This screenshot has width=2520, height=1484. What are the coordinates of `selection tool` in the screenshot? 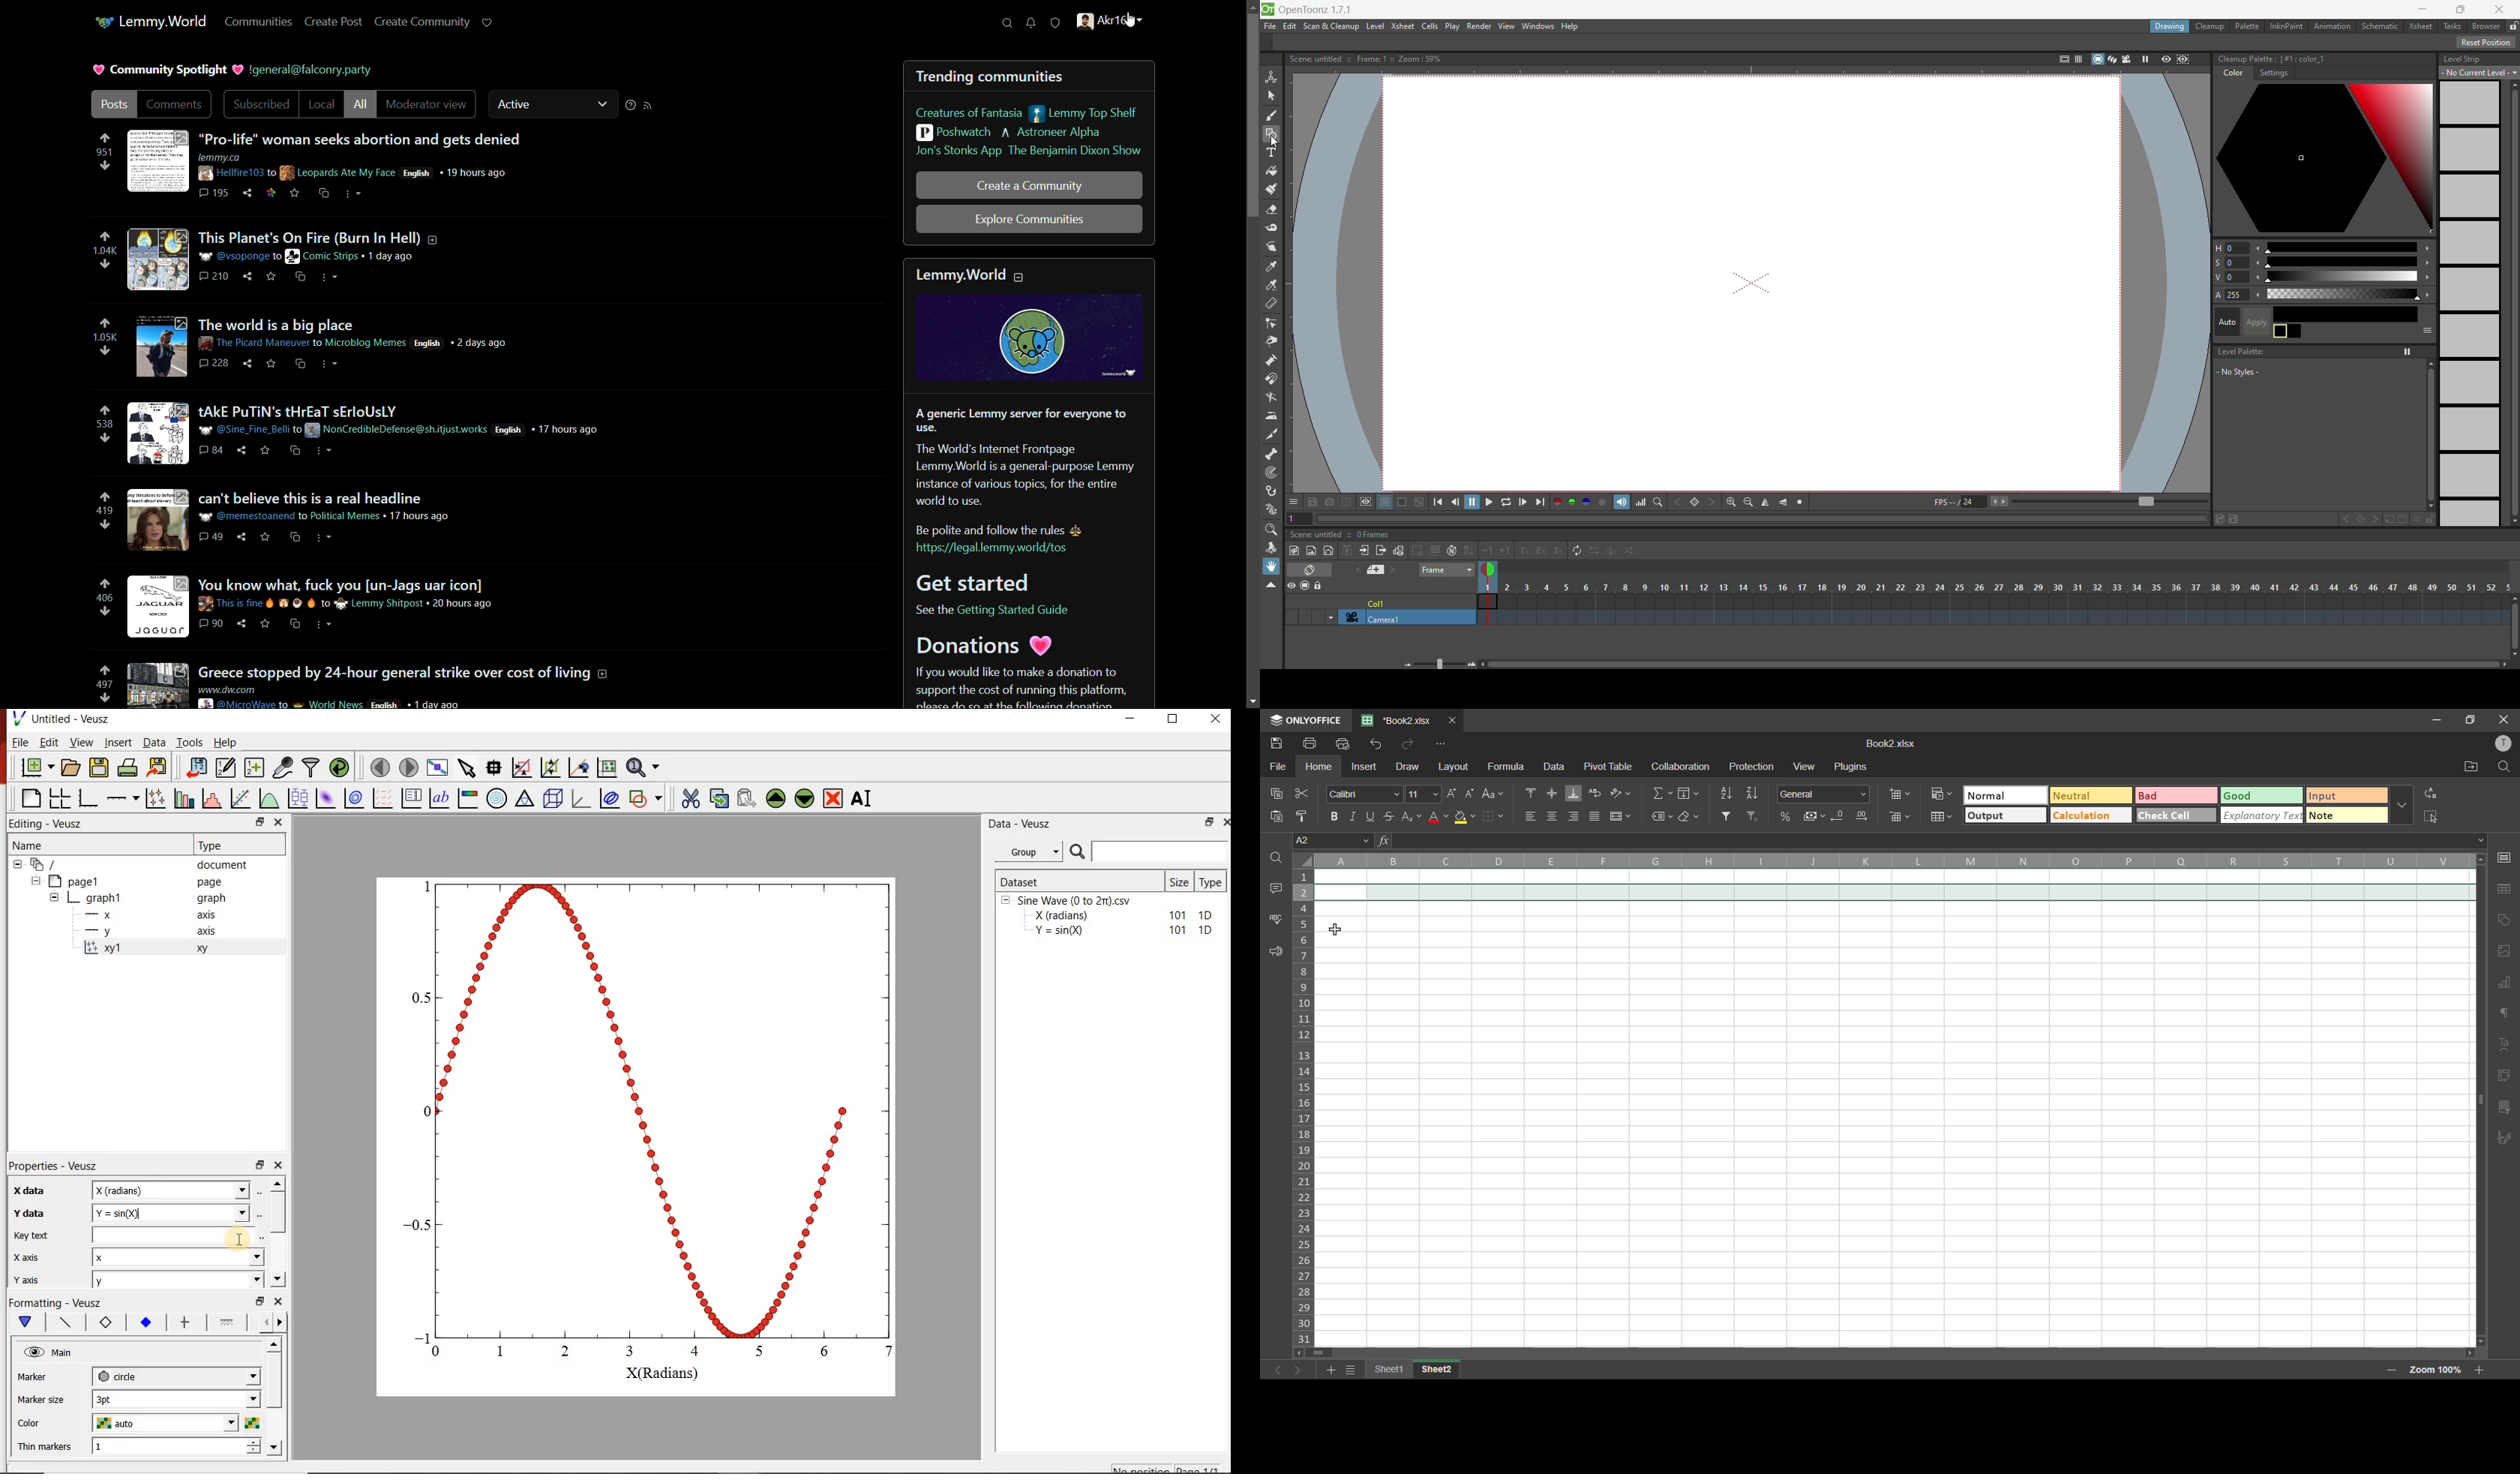 It's located at (1271, 95).